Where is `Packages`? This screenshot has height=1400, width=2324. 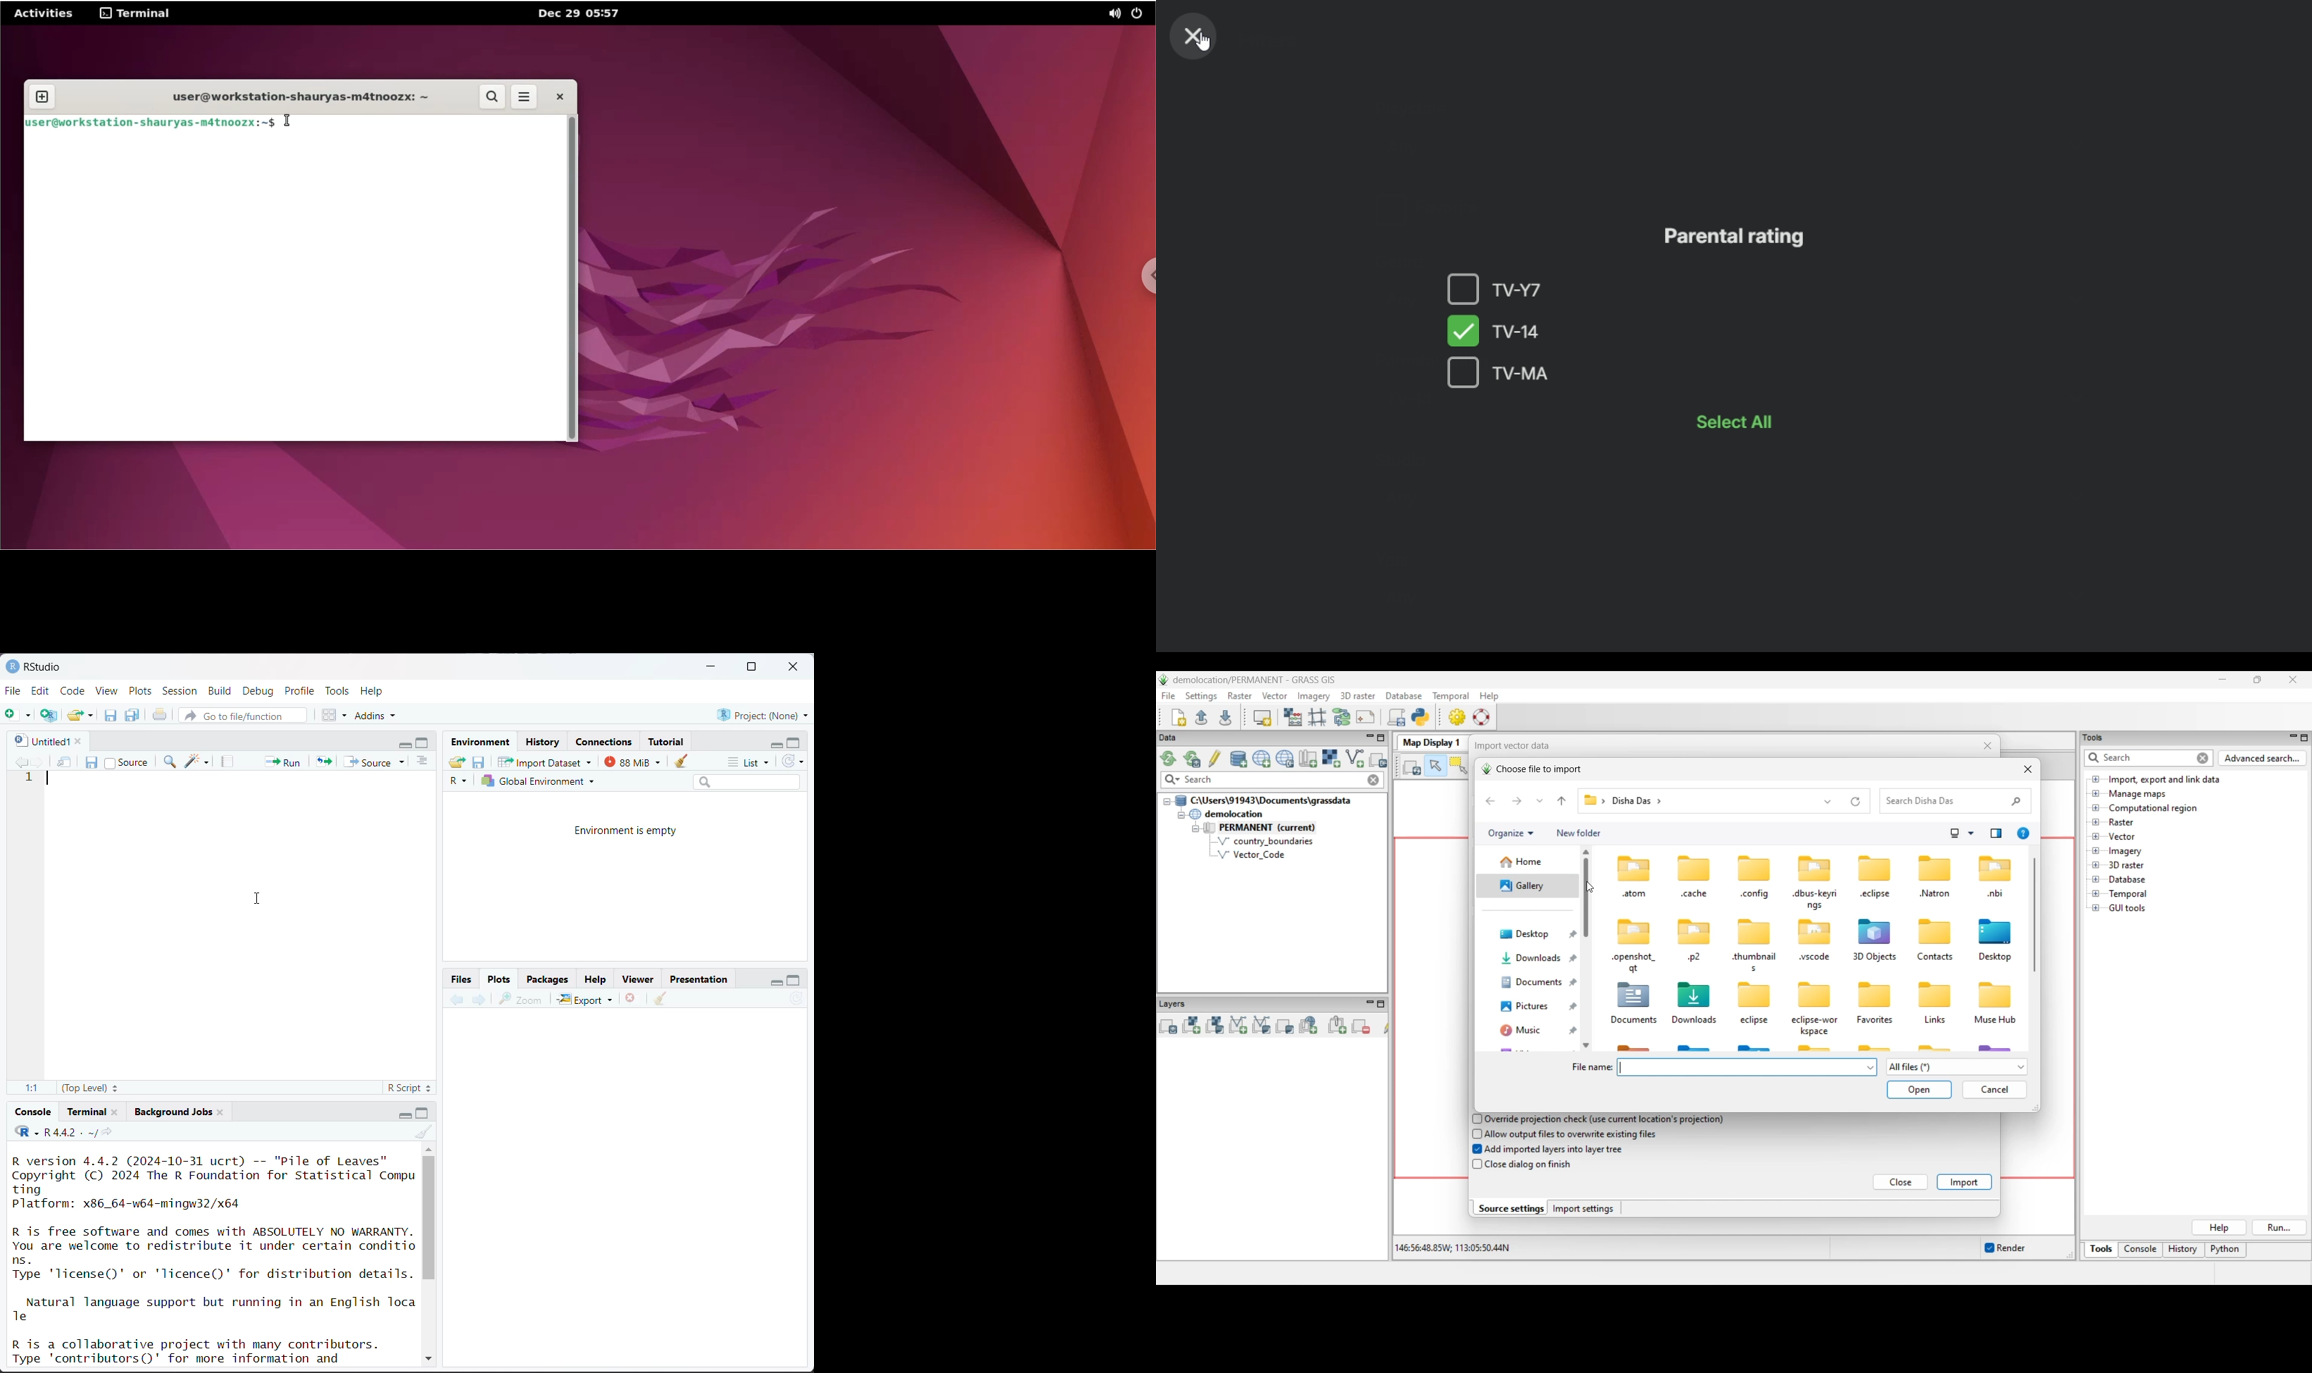
Packages is located at coordinates (547, 978).